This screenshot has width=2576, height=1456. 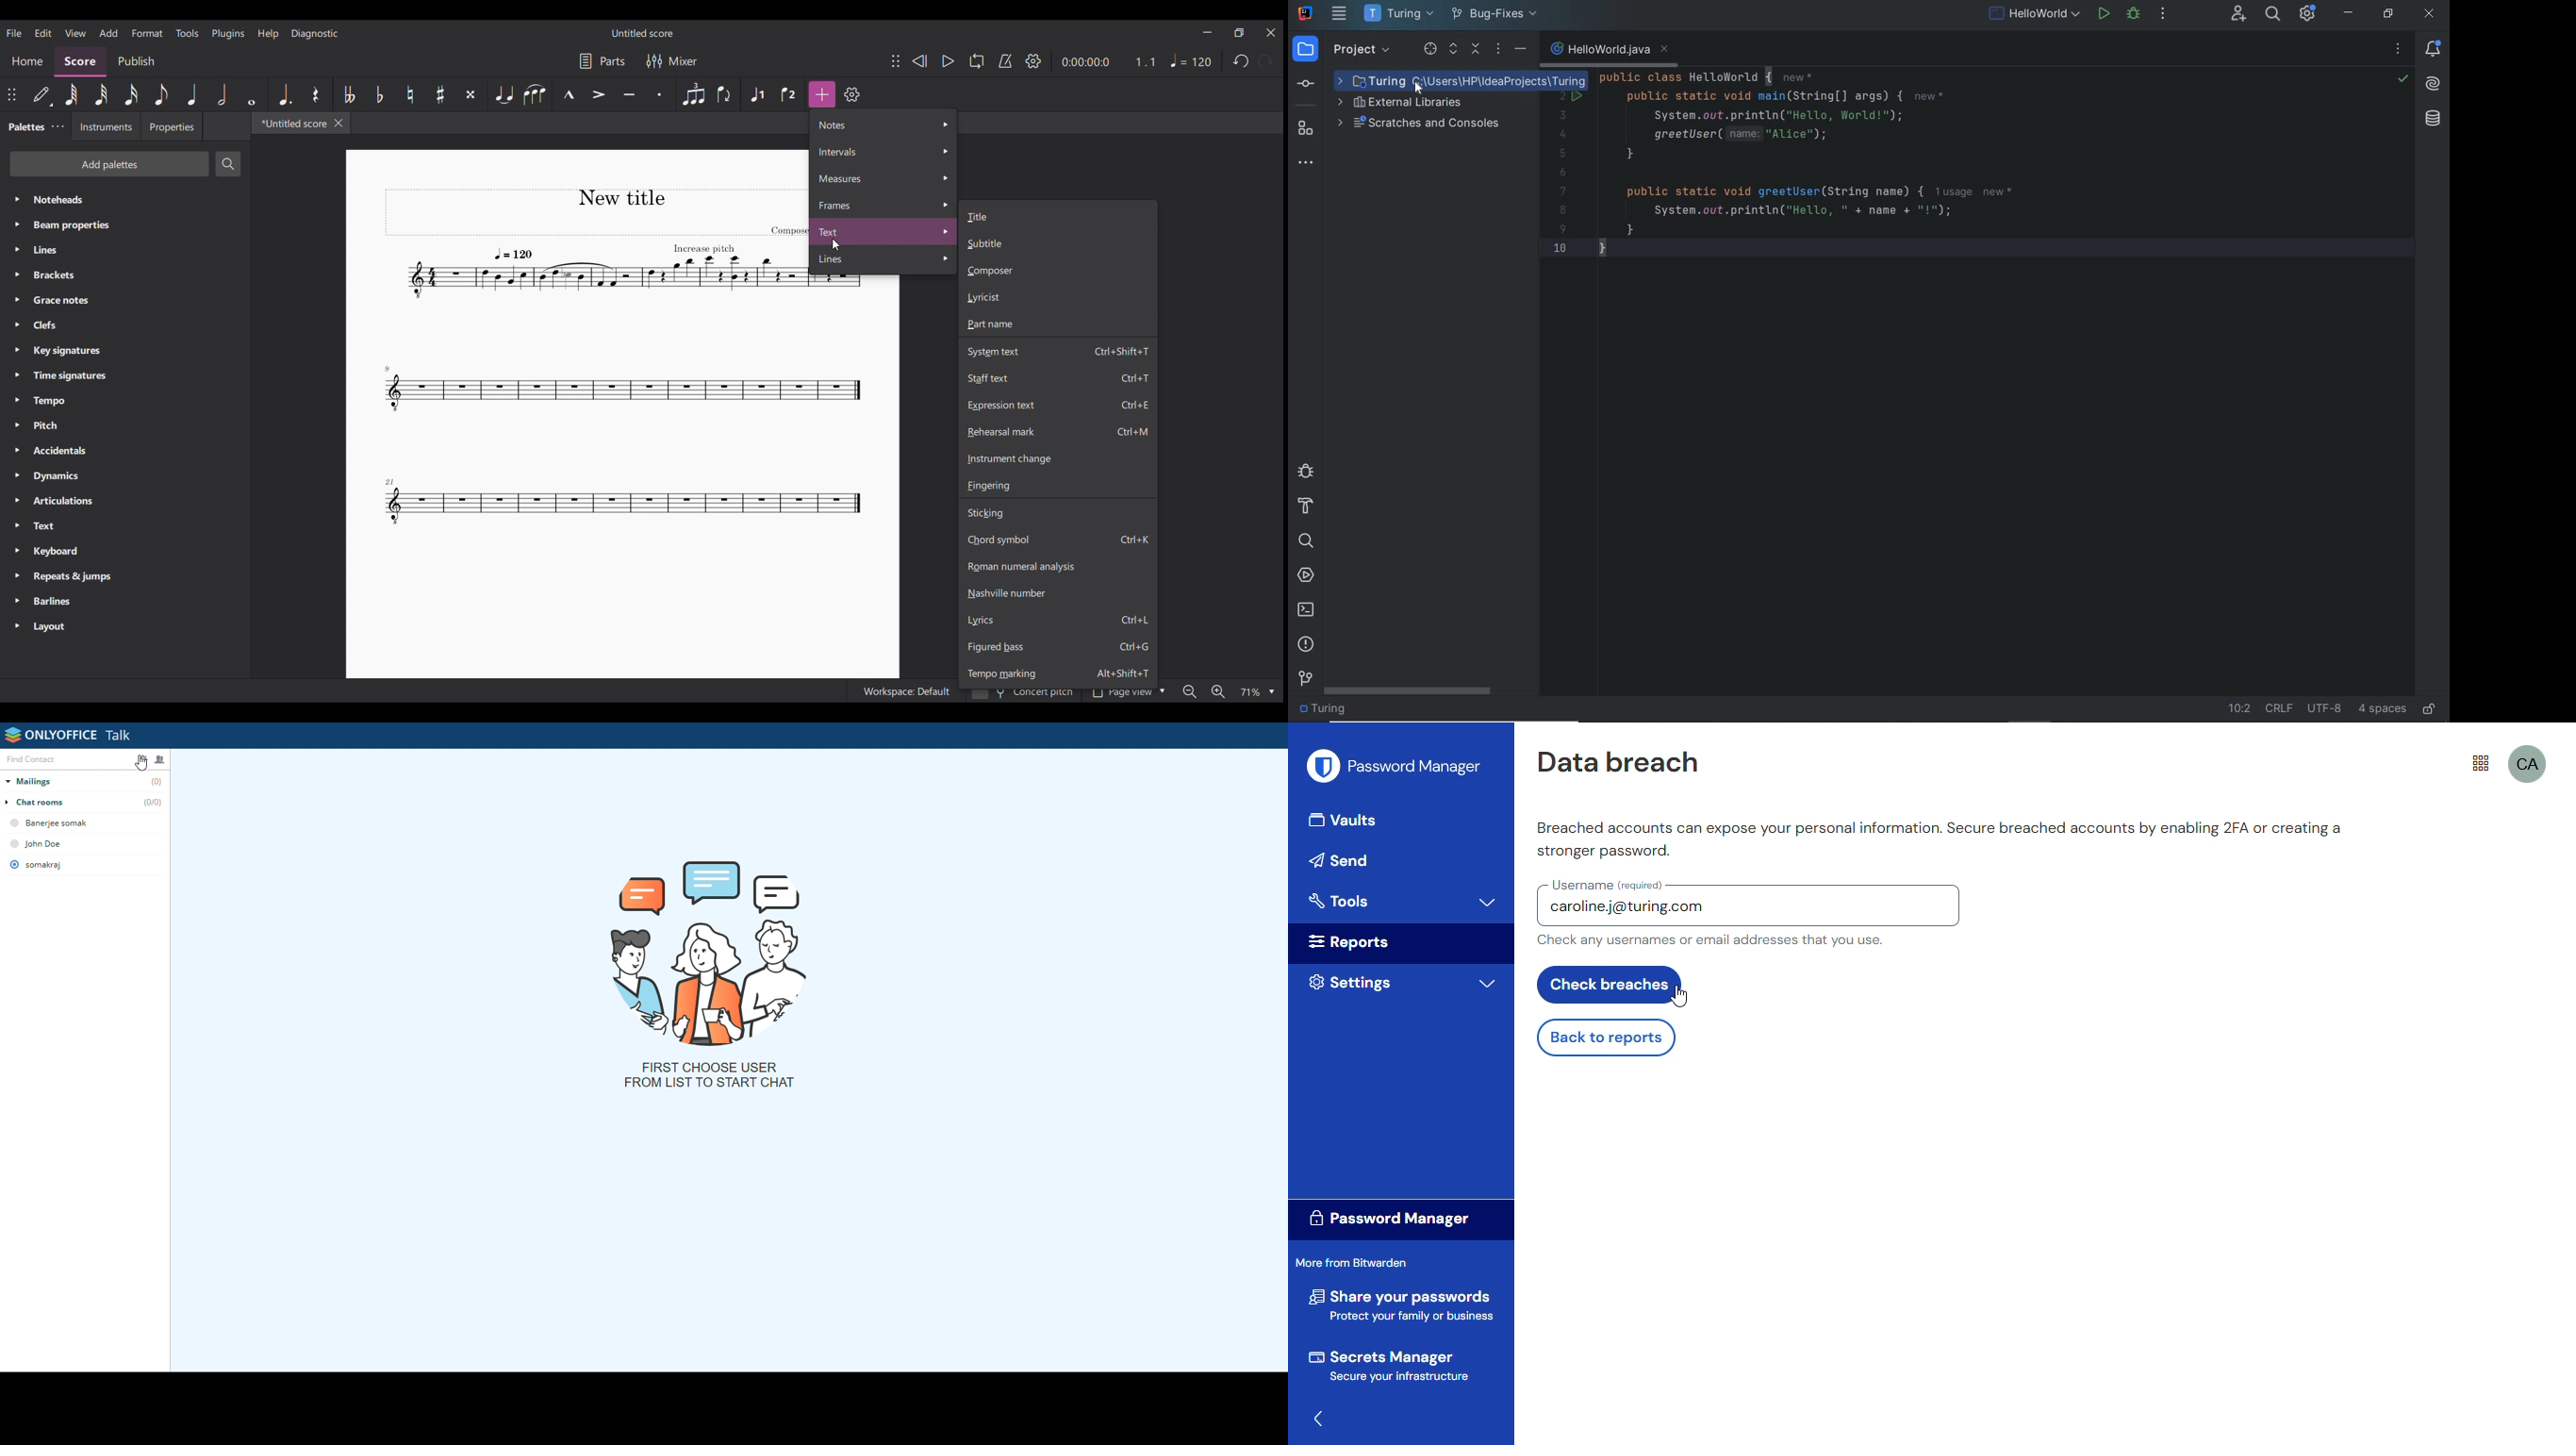 I want to click on first choose user from list to start chat, so click(x=708, y=1075).